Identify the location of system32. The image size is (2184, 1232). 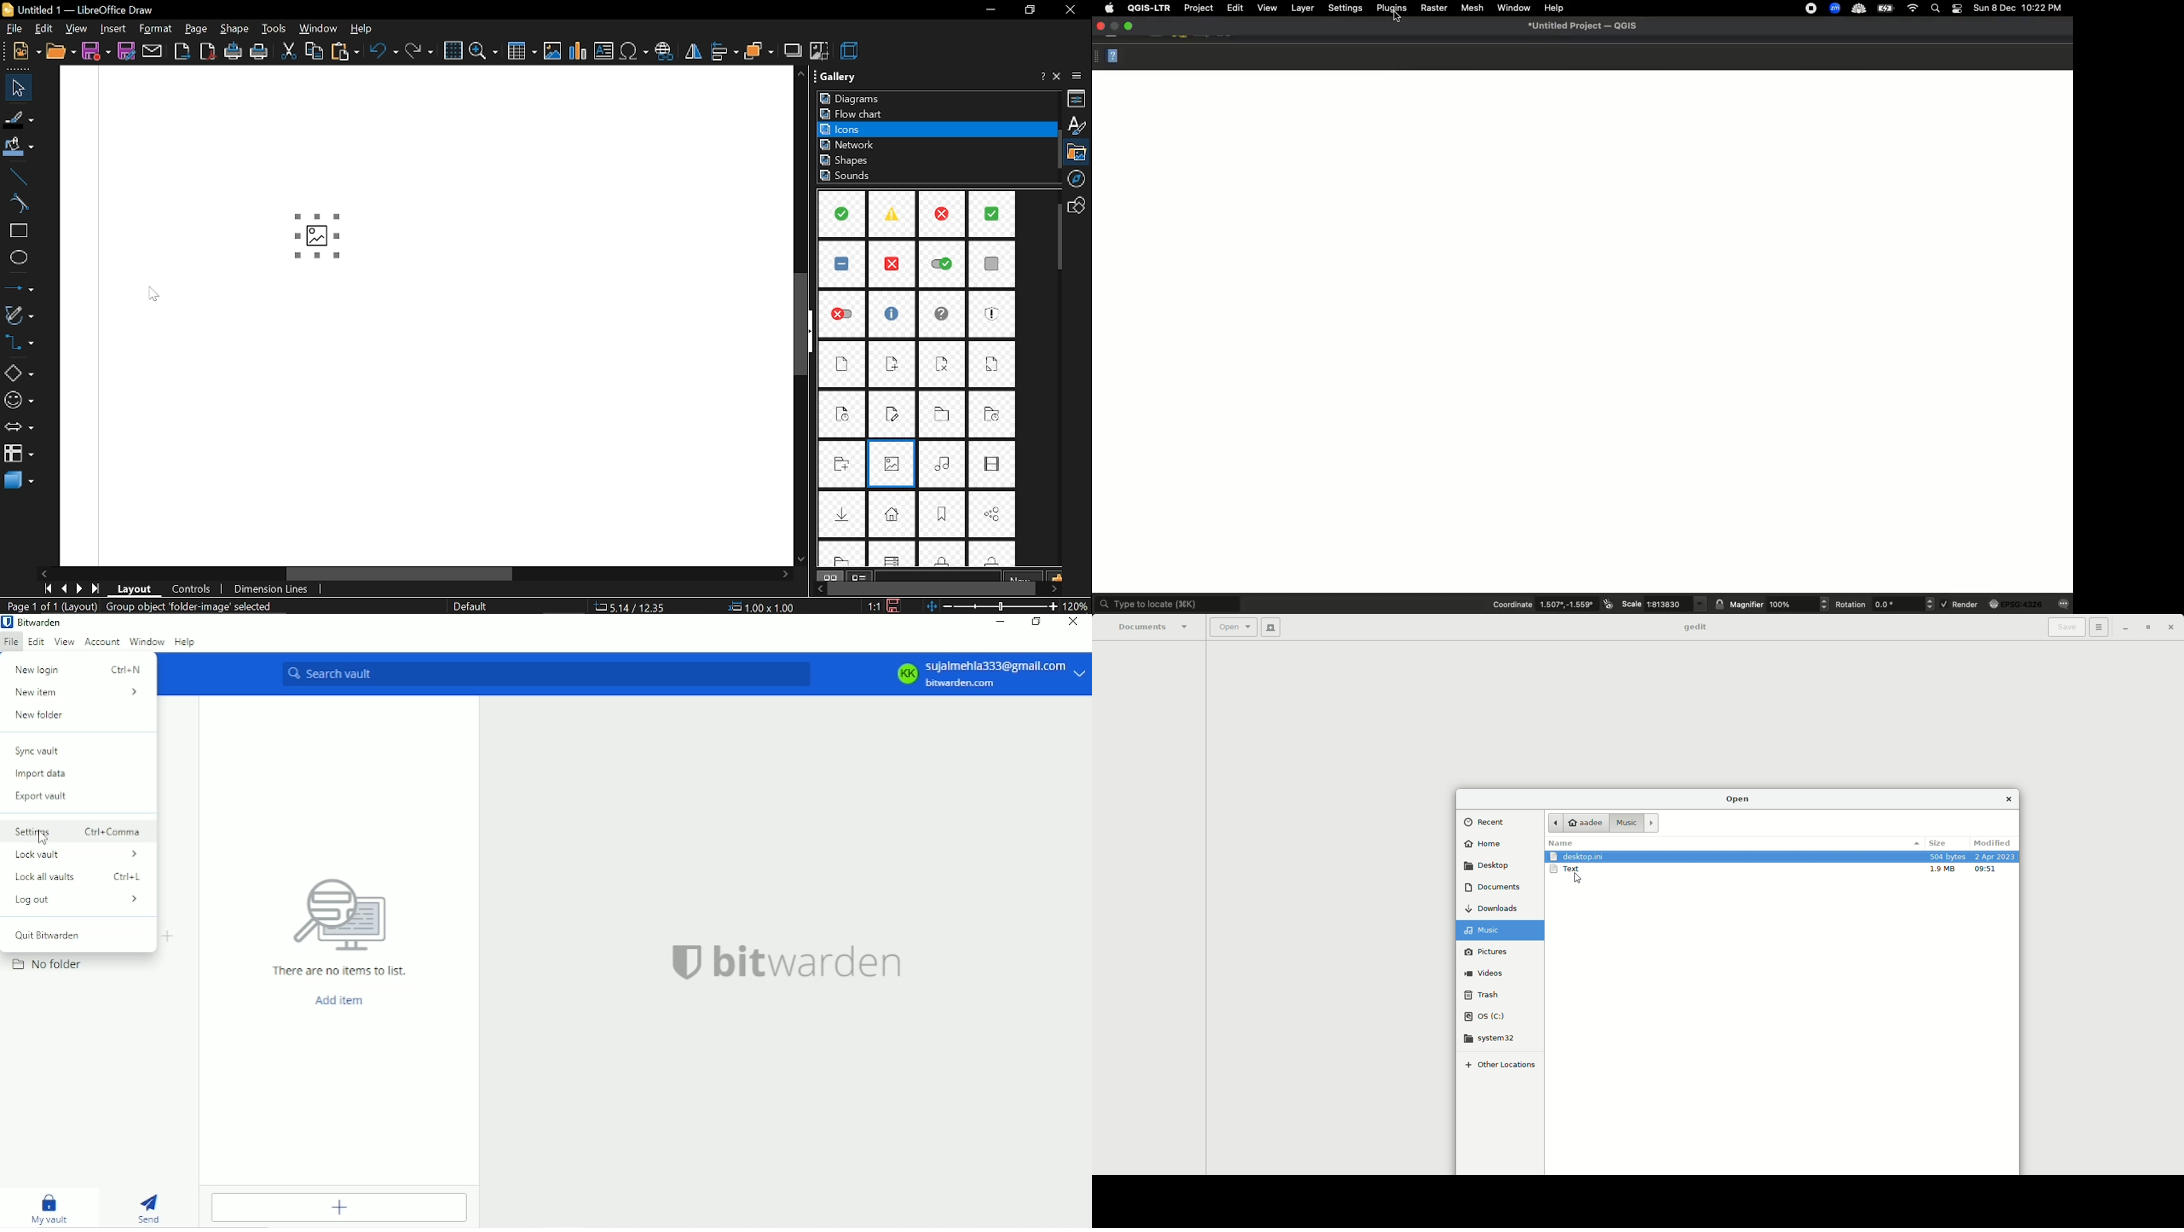
(1496, 1042).